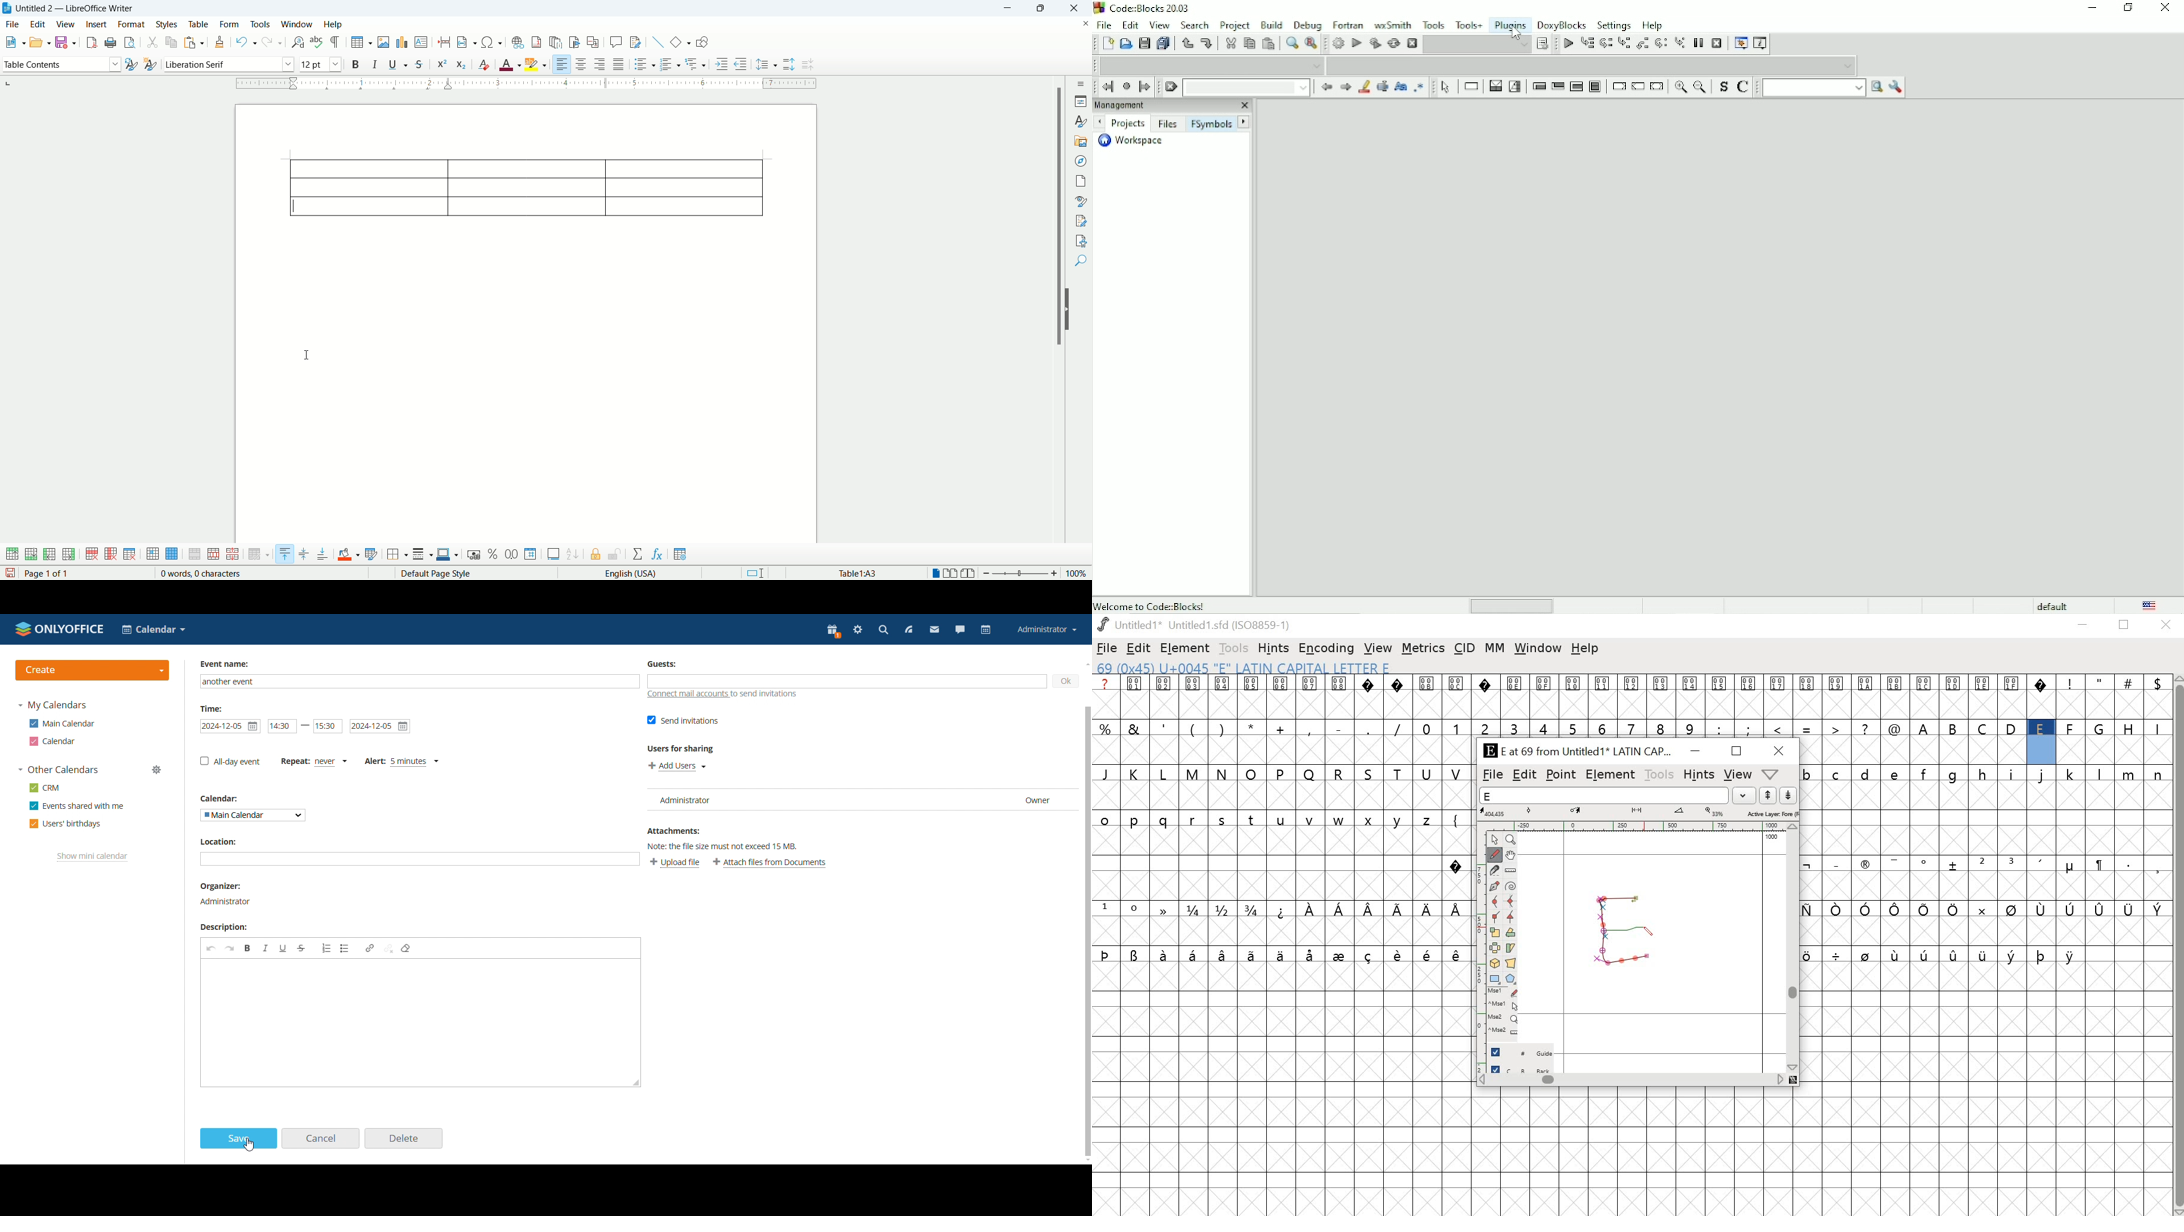 The width and height of the screenshot is (2184, 1232). Describe the element at coordinates (1107, 649) in the screenshot. I see `file` at that location.